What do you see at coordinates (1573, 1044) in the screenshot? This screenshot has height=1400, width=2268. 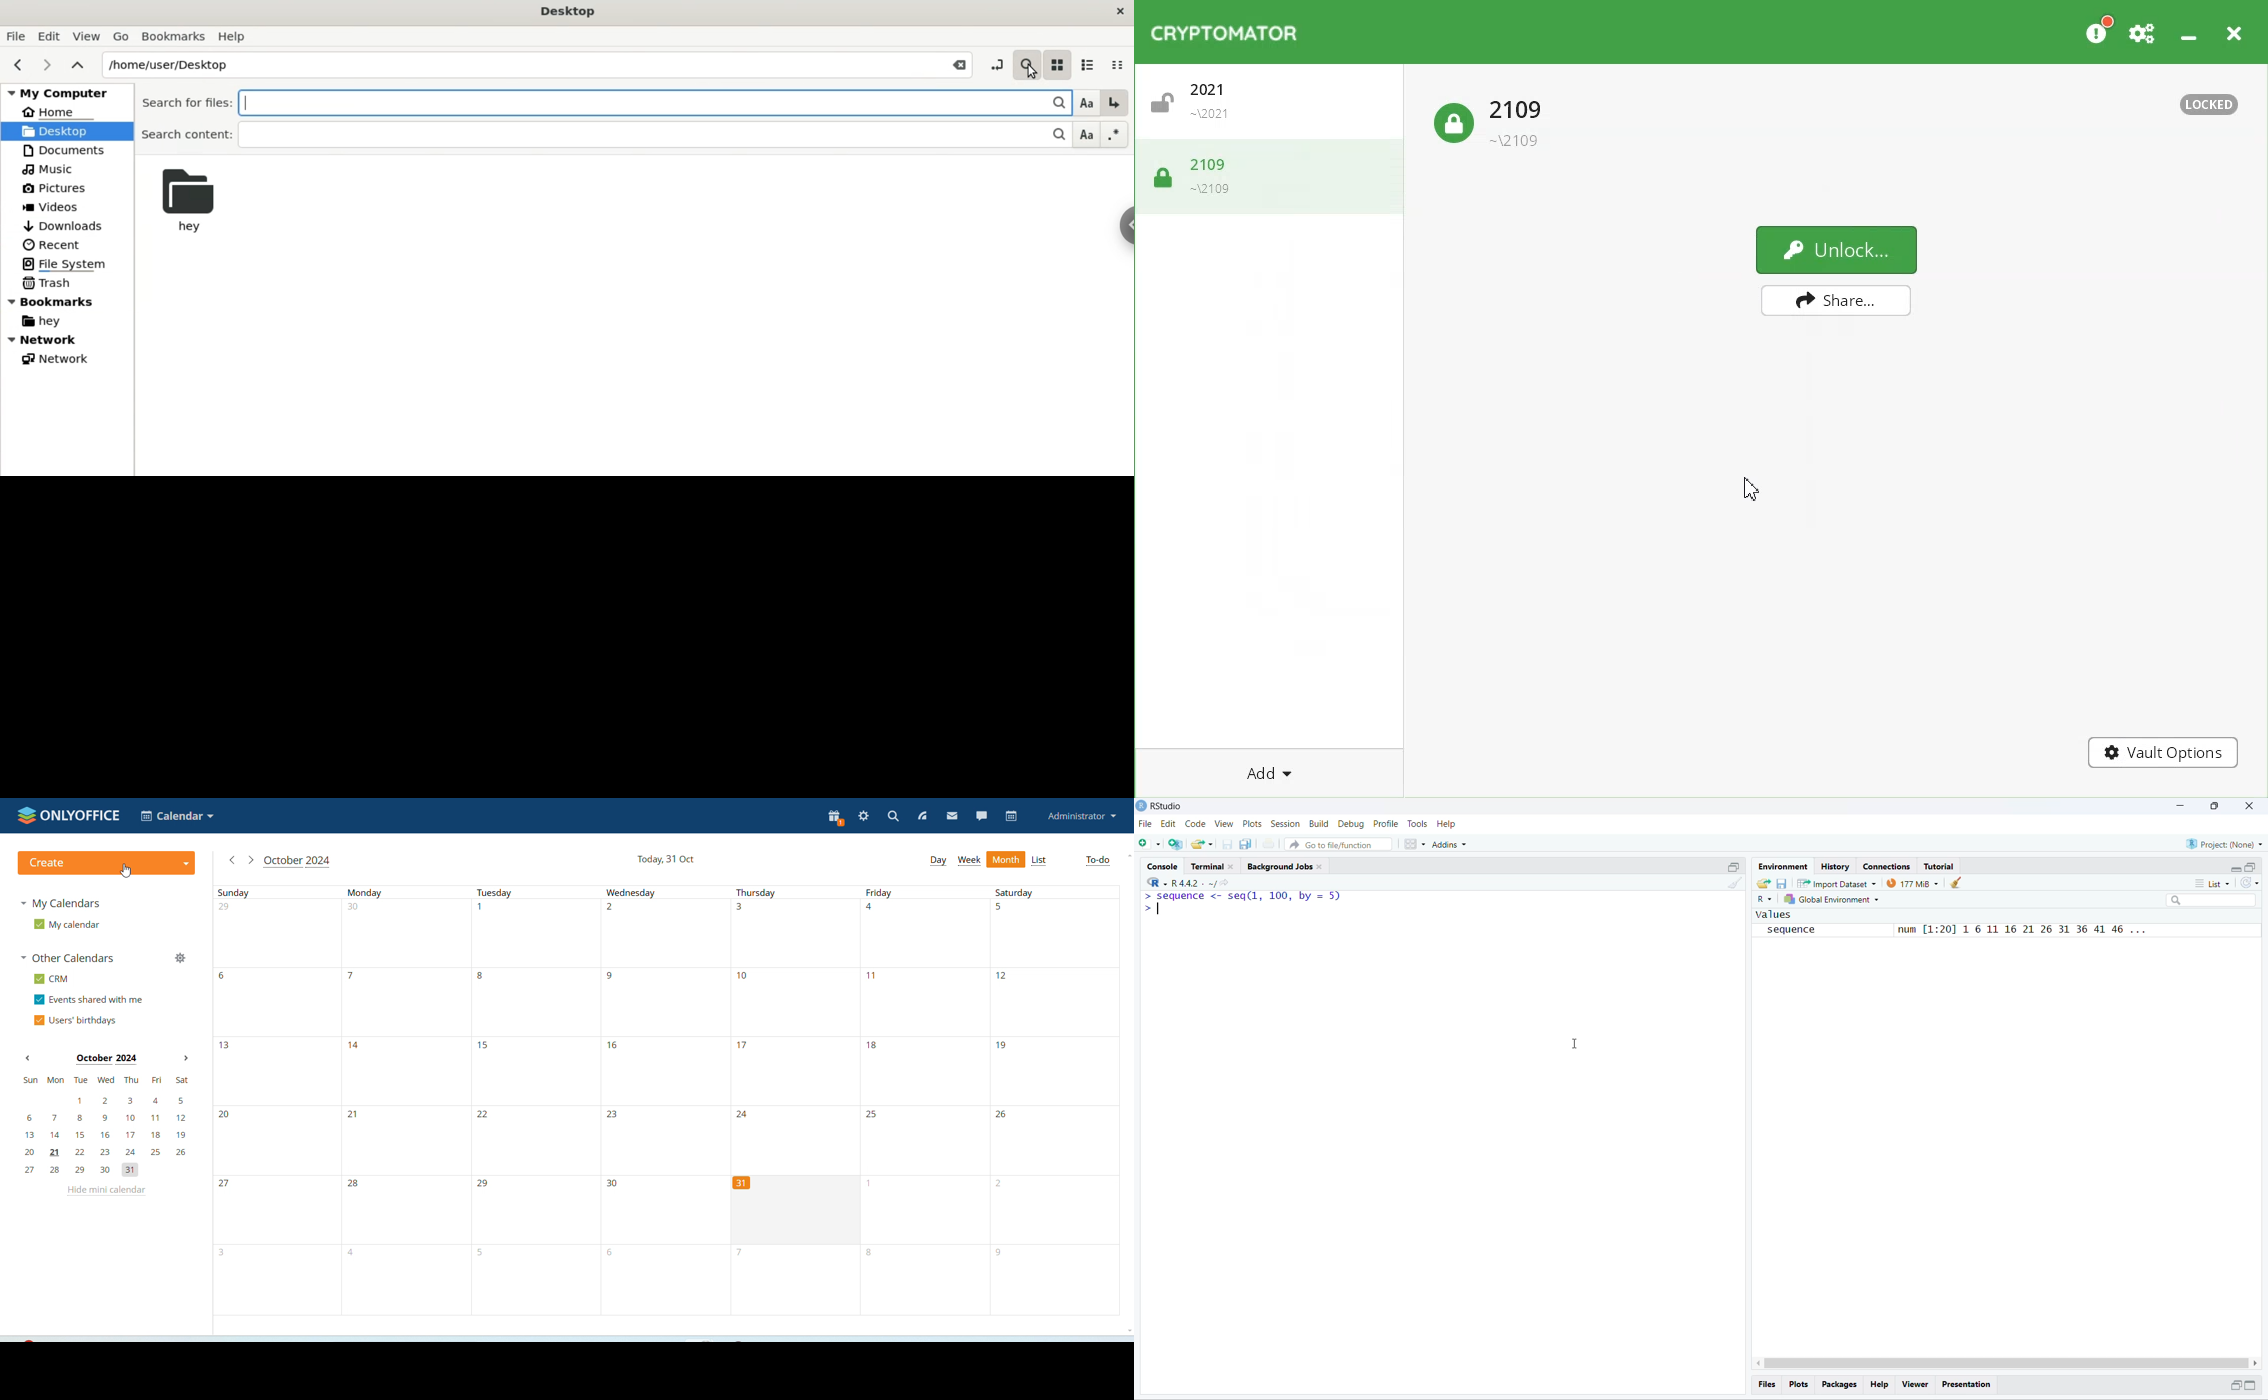 I see `cursor` at bounding box center [1573, 1044].